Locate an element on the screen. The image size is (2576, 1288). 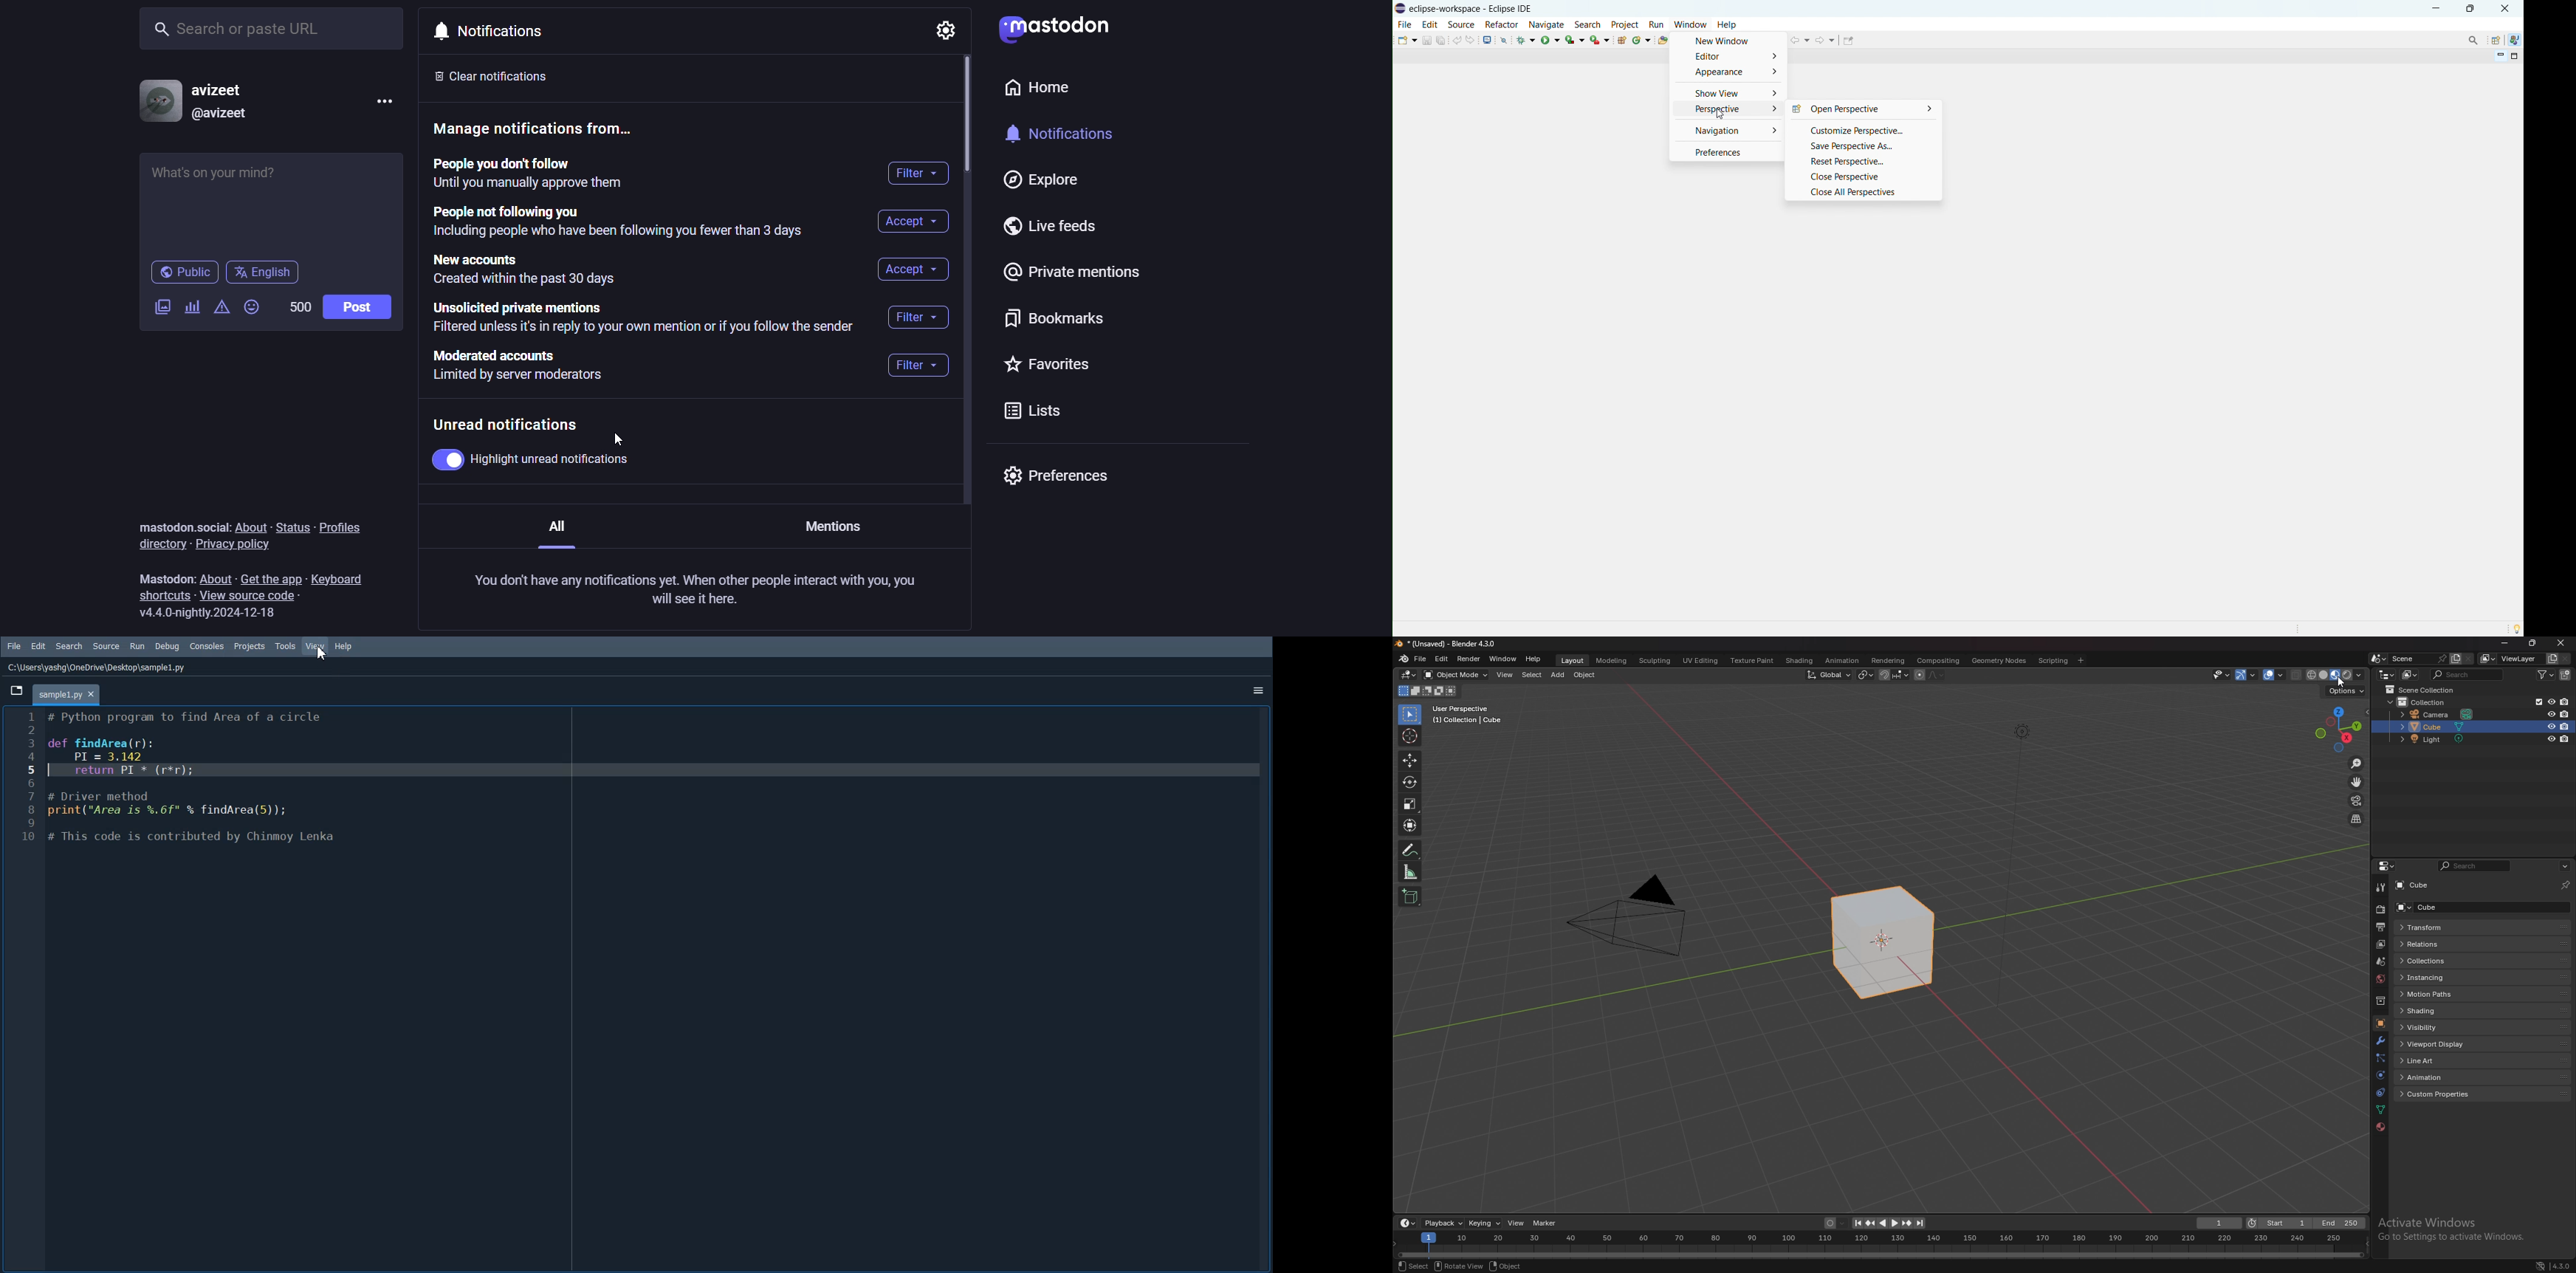
view is located at coordinates (1516, 1223).